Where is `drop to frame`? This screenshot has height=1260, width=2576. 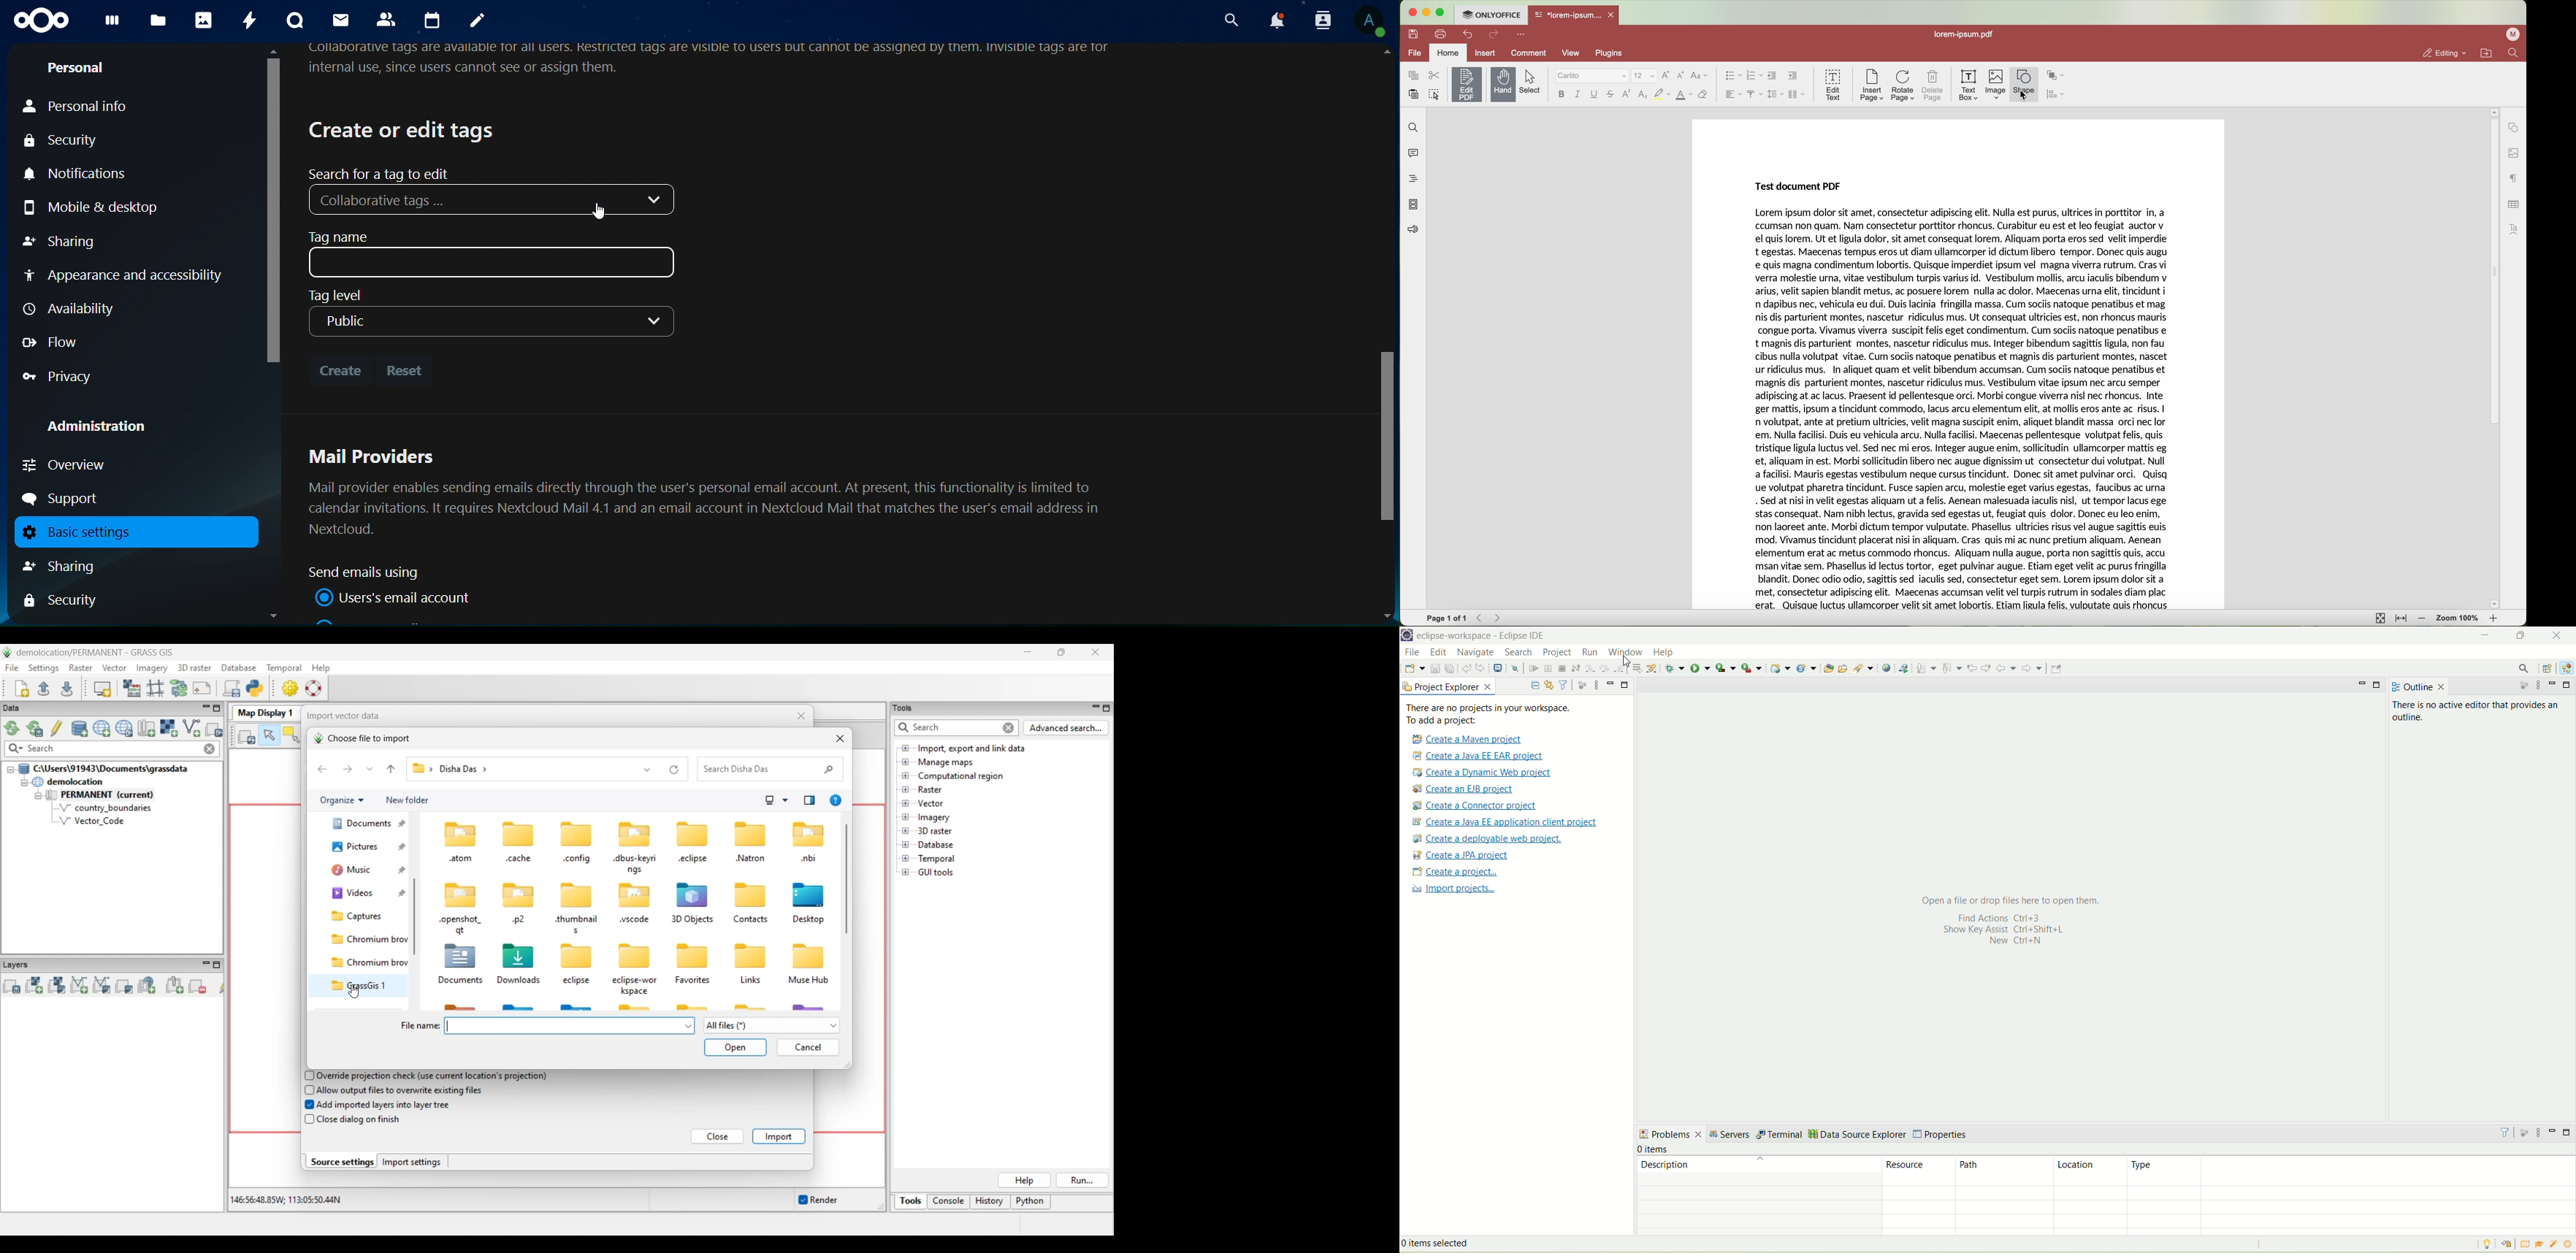 drop to frame is located at coordinates (1636, 668).